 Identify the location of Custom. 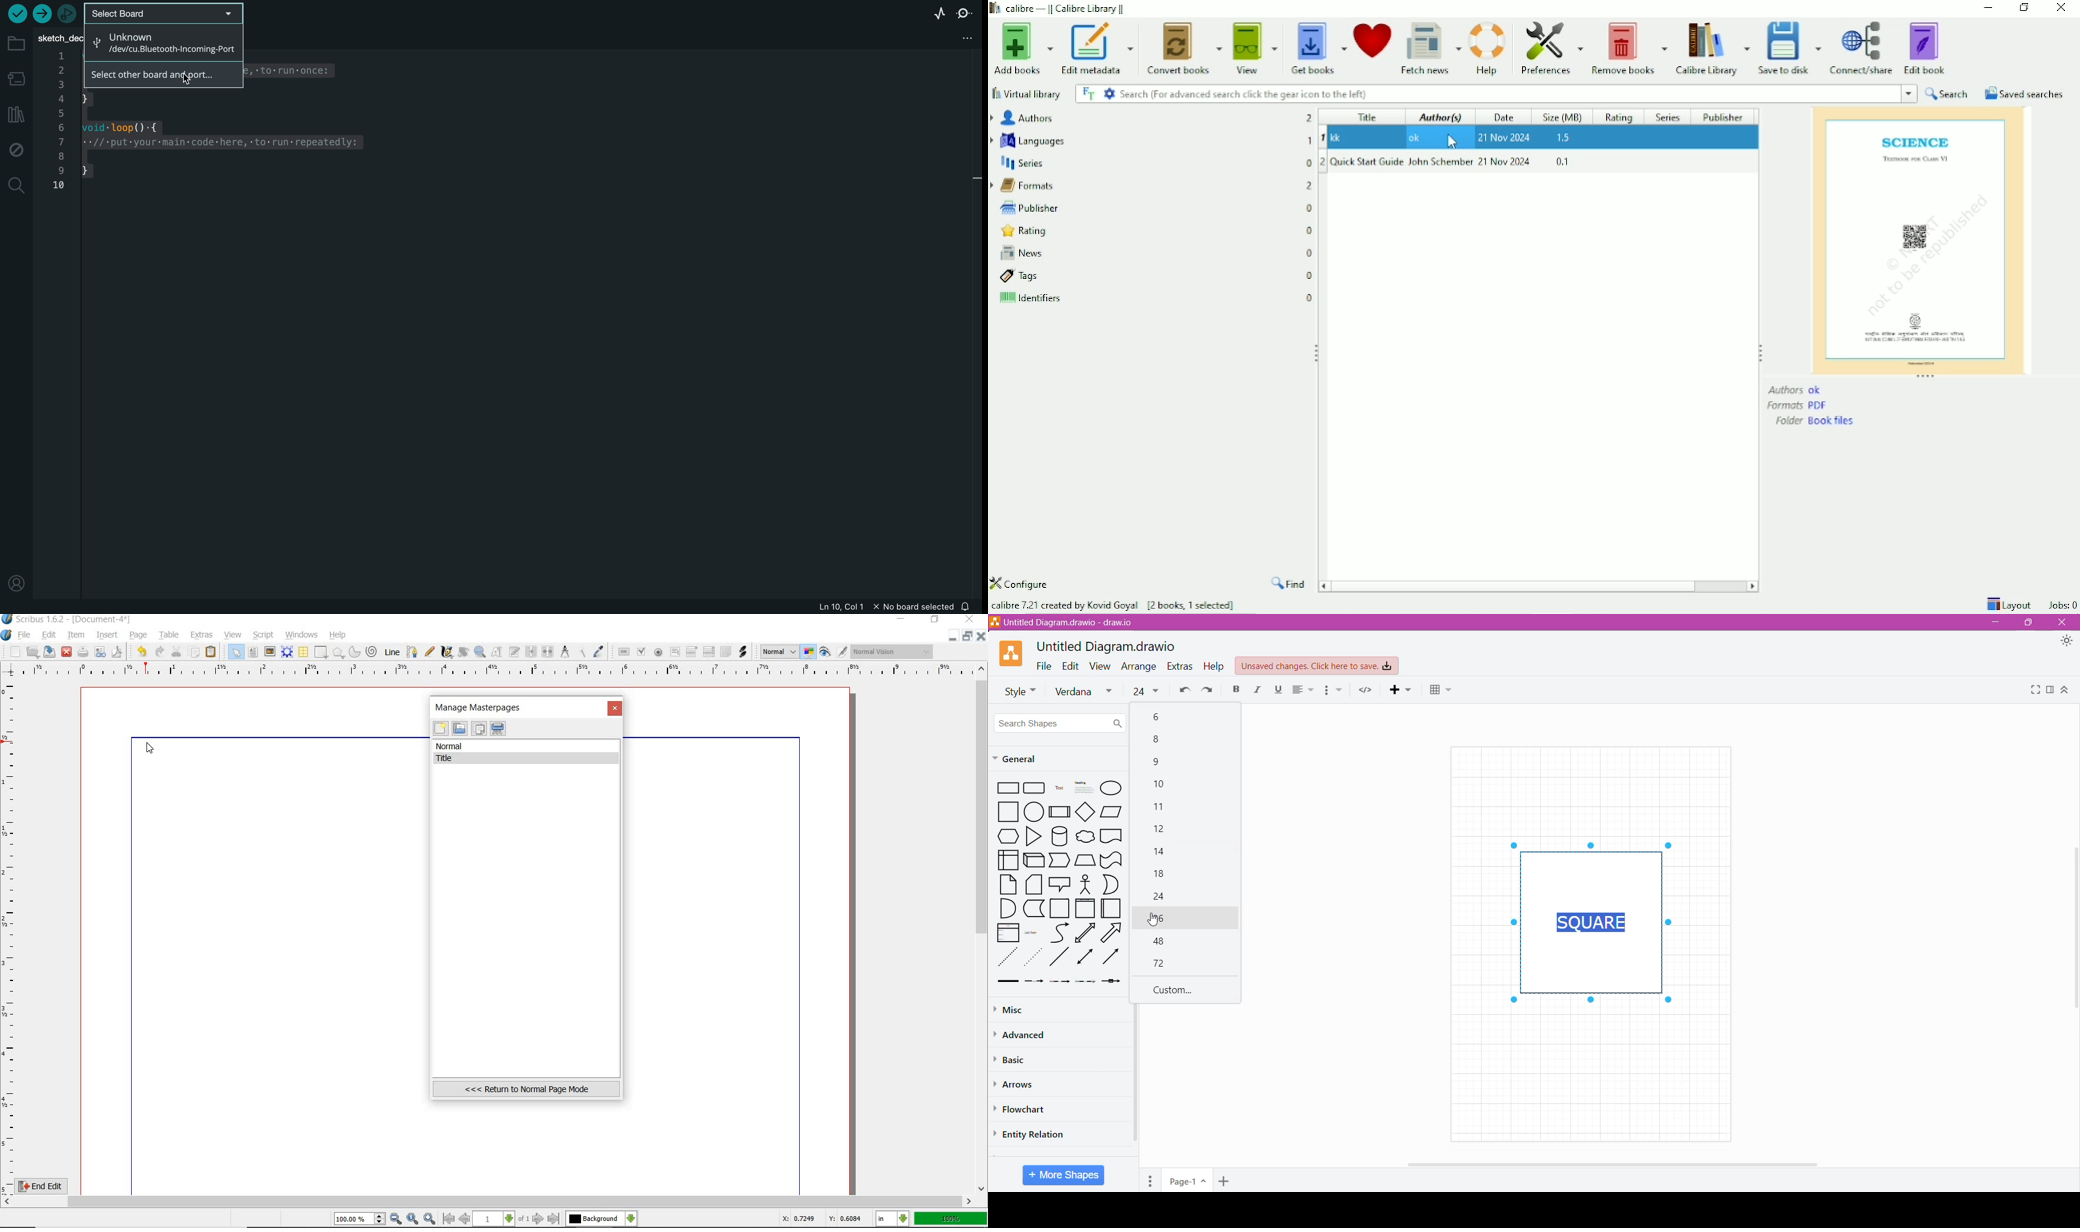
(1173, 991).